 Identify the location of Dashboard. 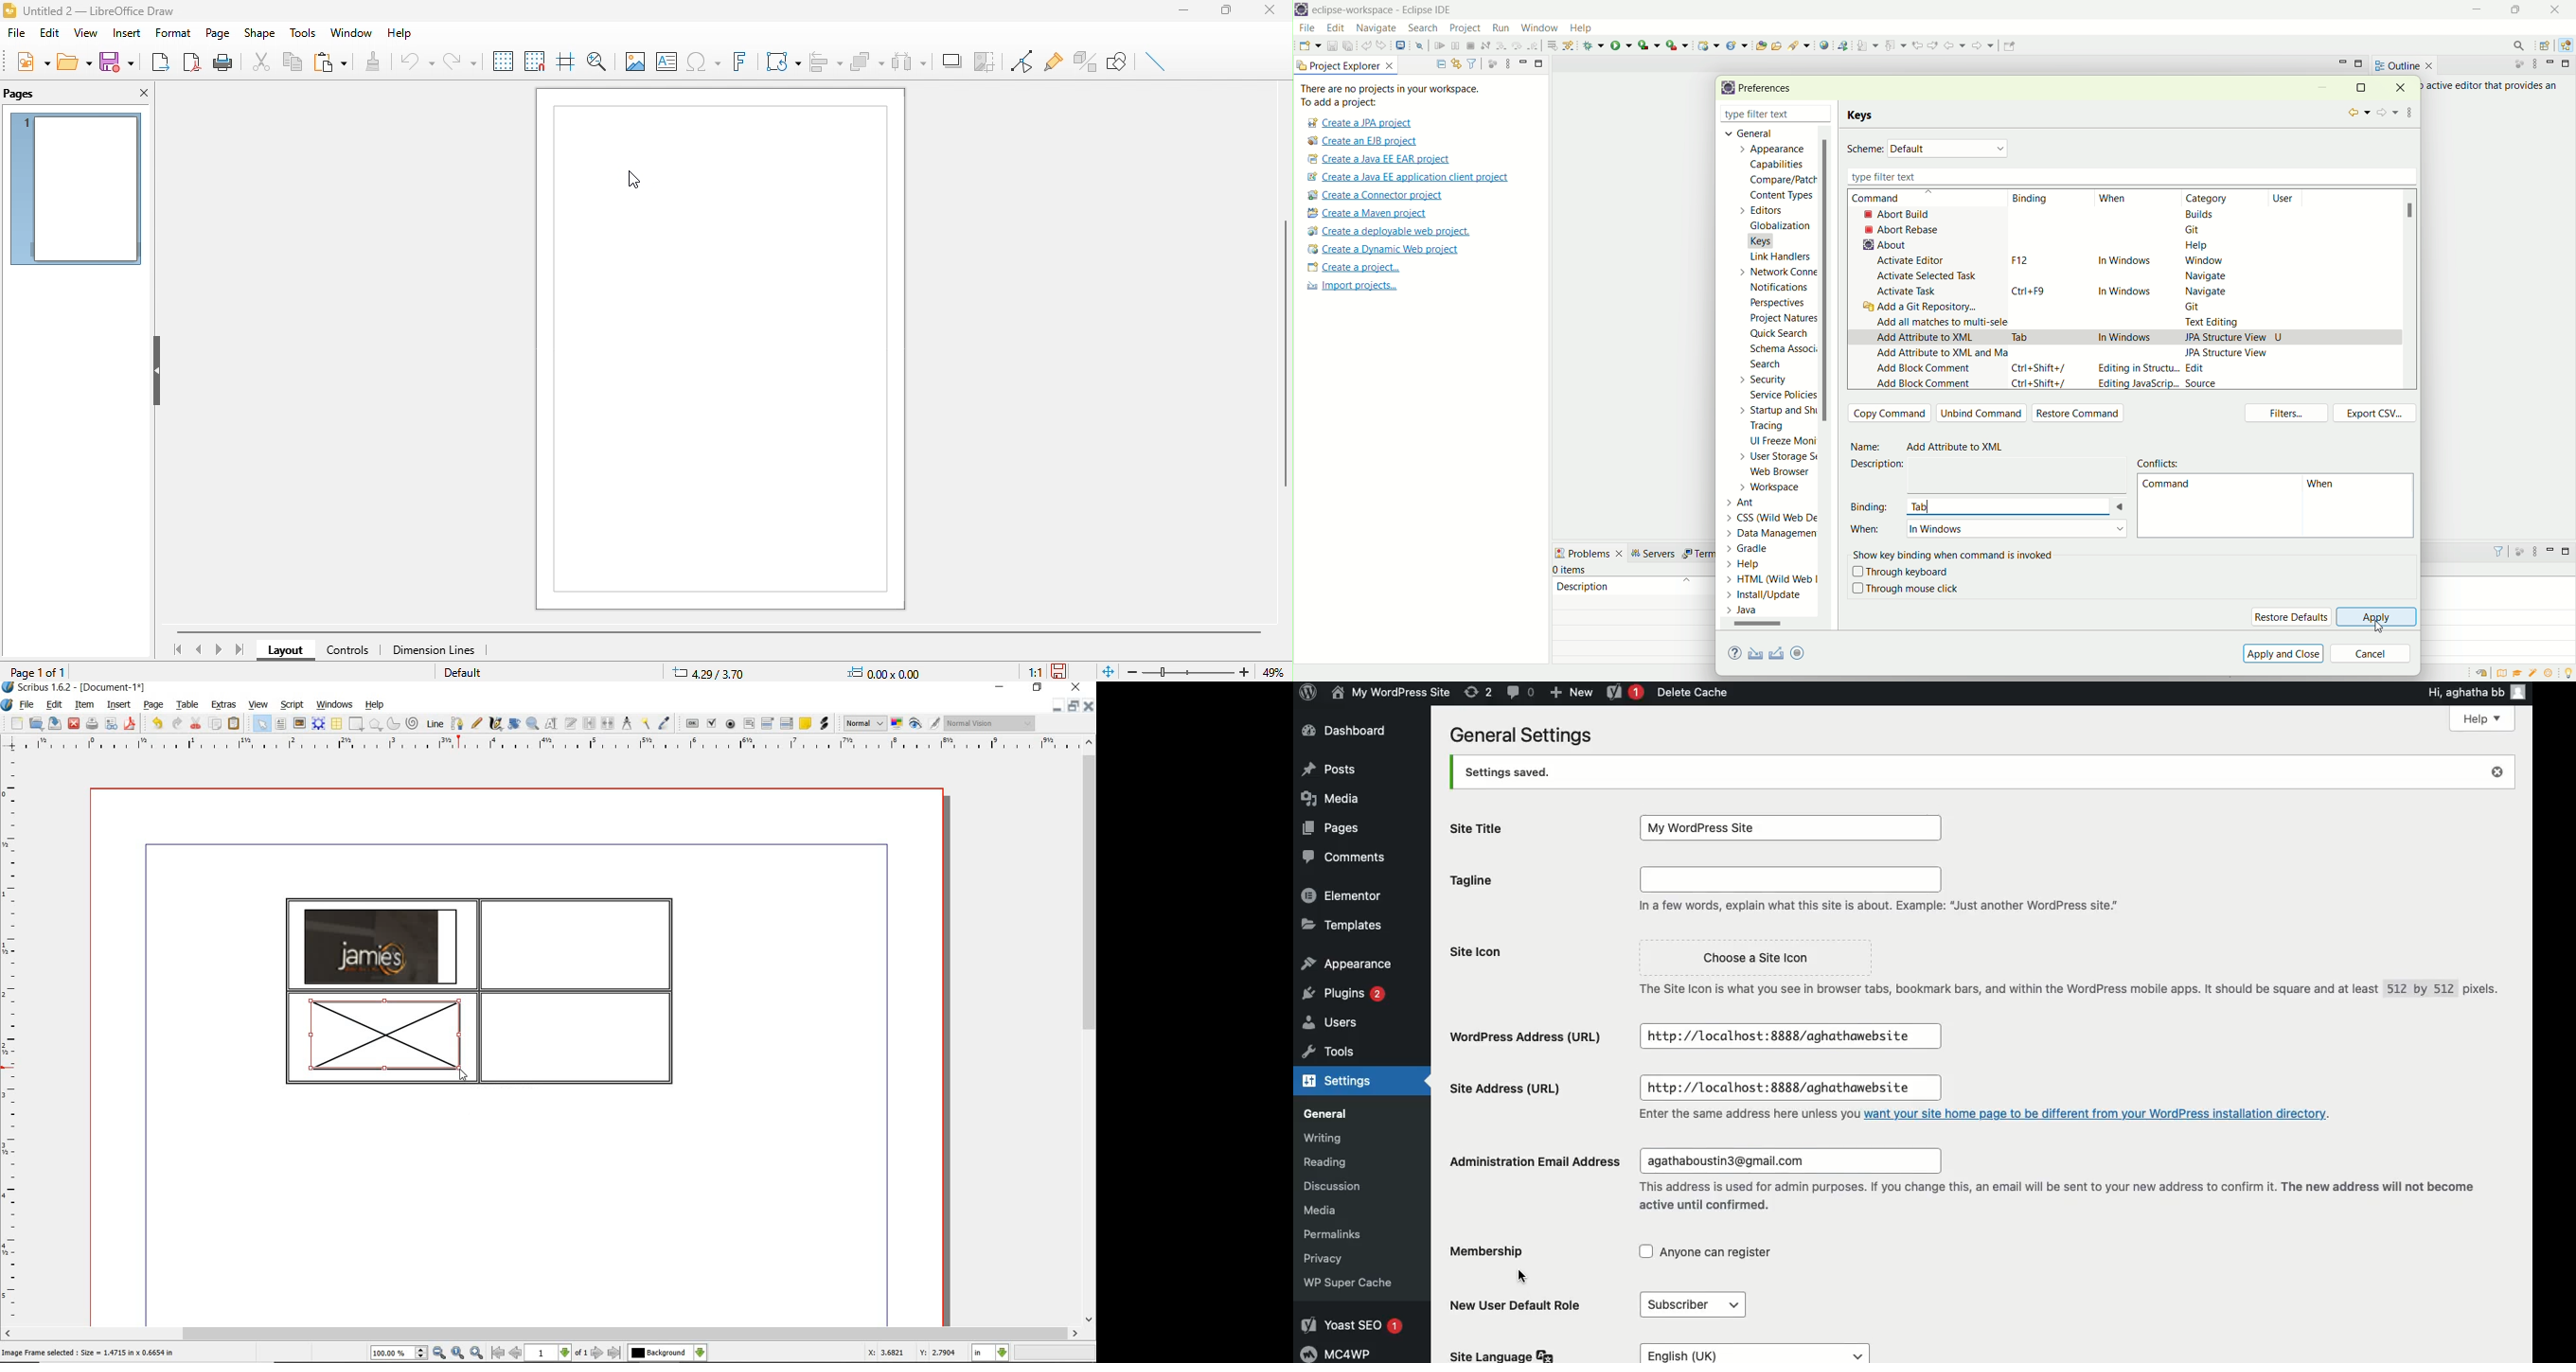
(1347, 729).